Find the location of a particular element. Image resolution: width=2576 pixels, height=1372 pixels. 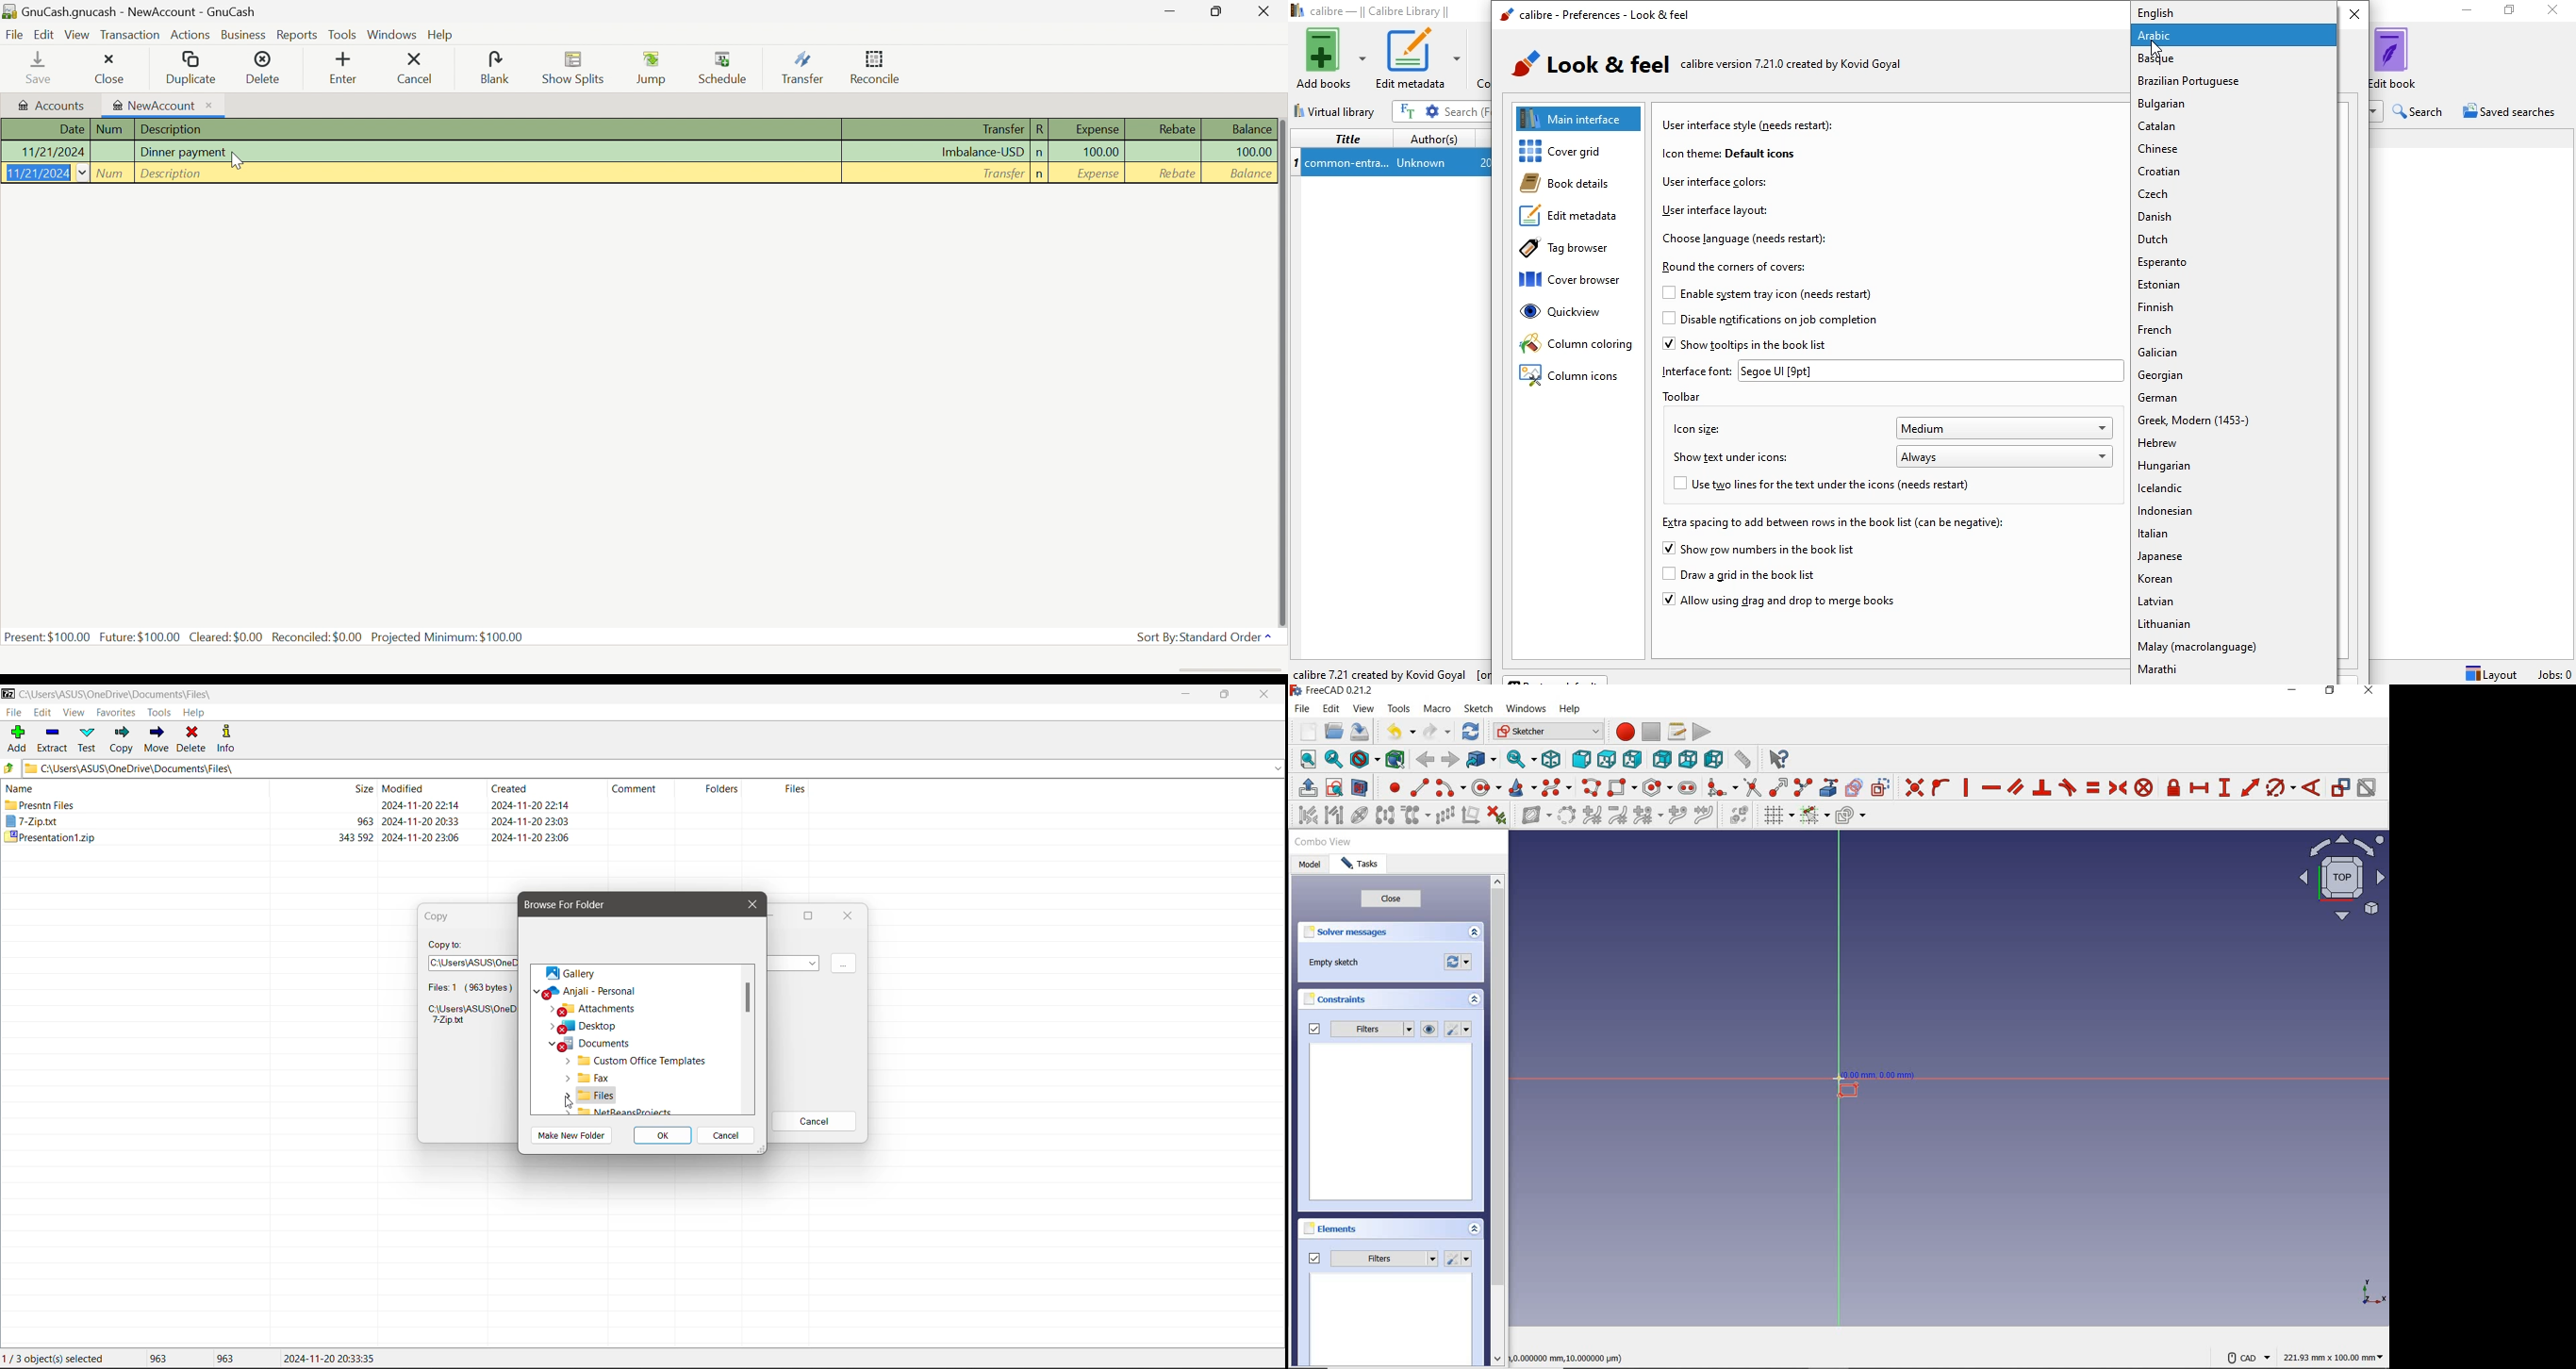

view is located at coordinates (1364, 709).